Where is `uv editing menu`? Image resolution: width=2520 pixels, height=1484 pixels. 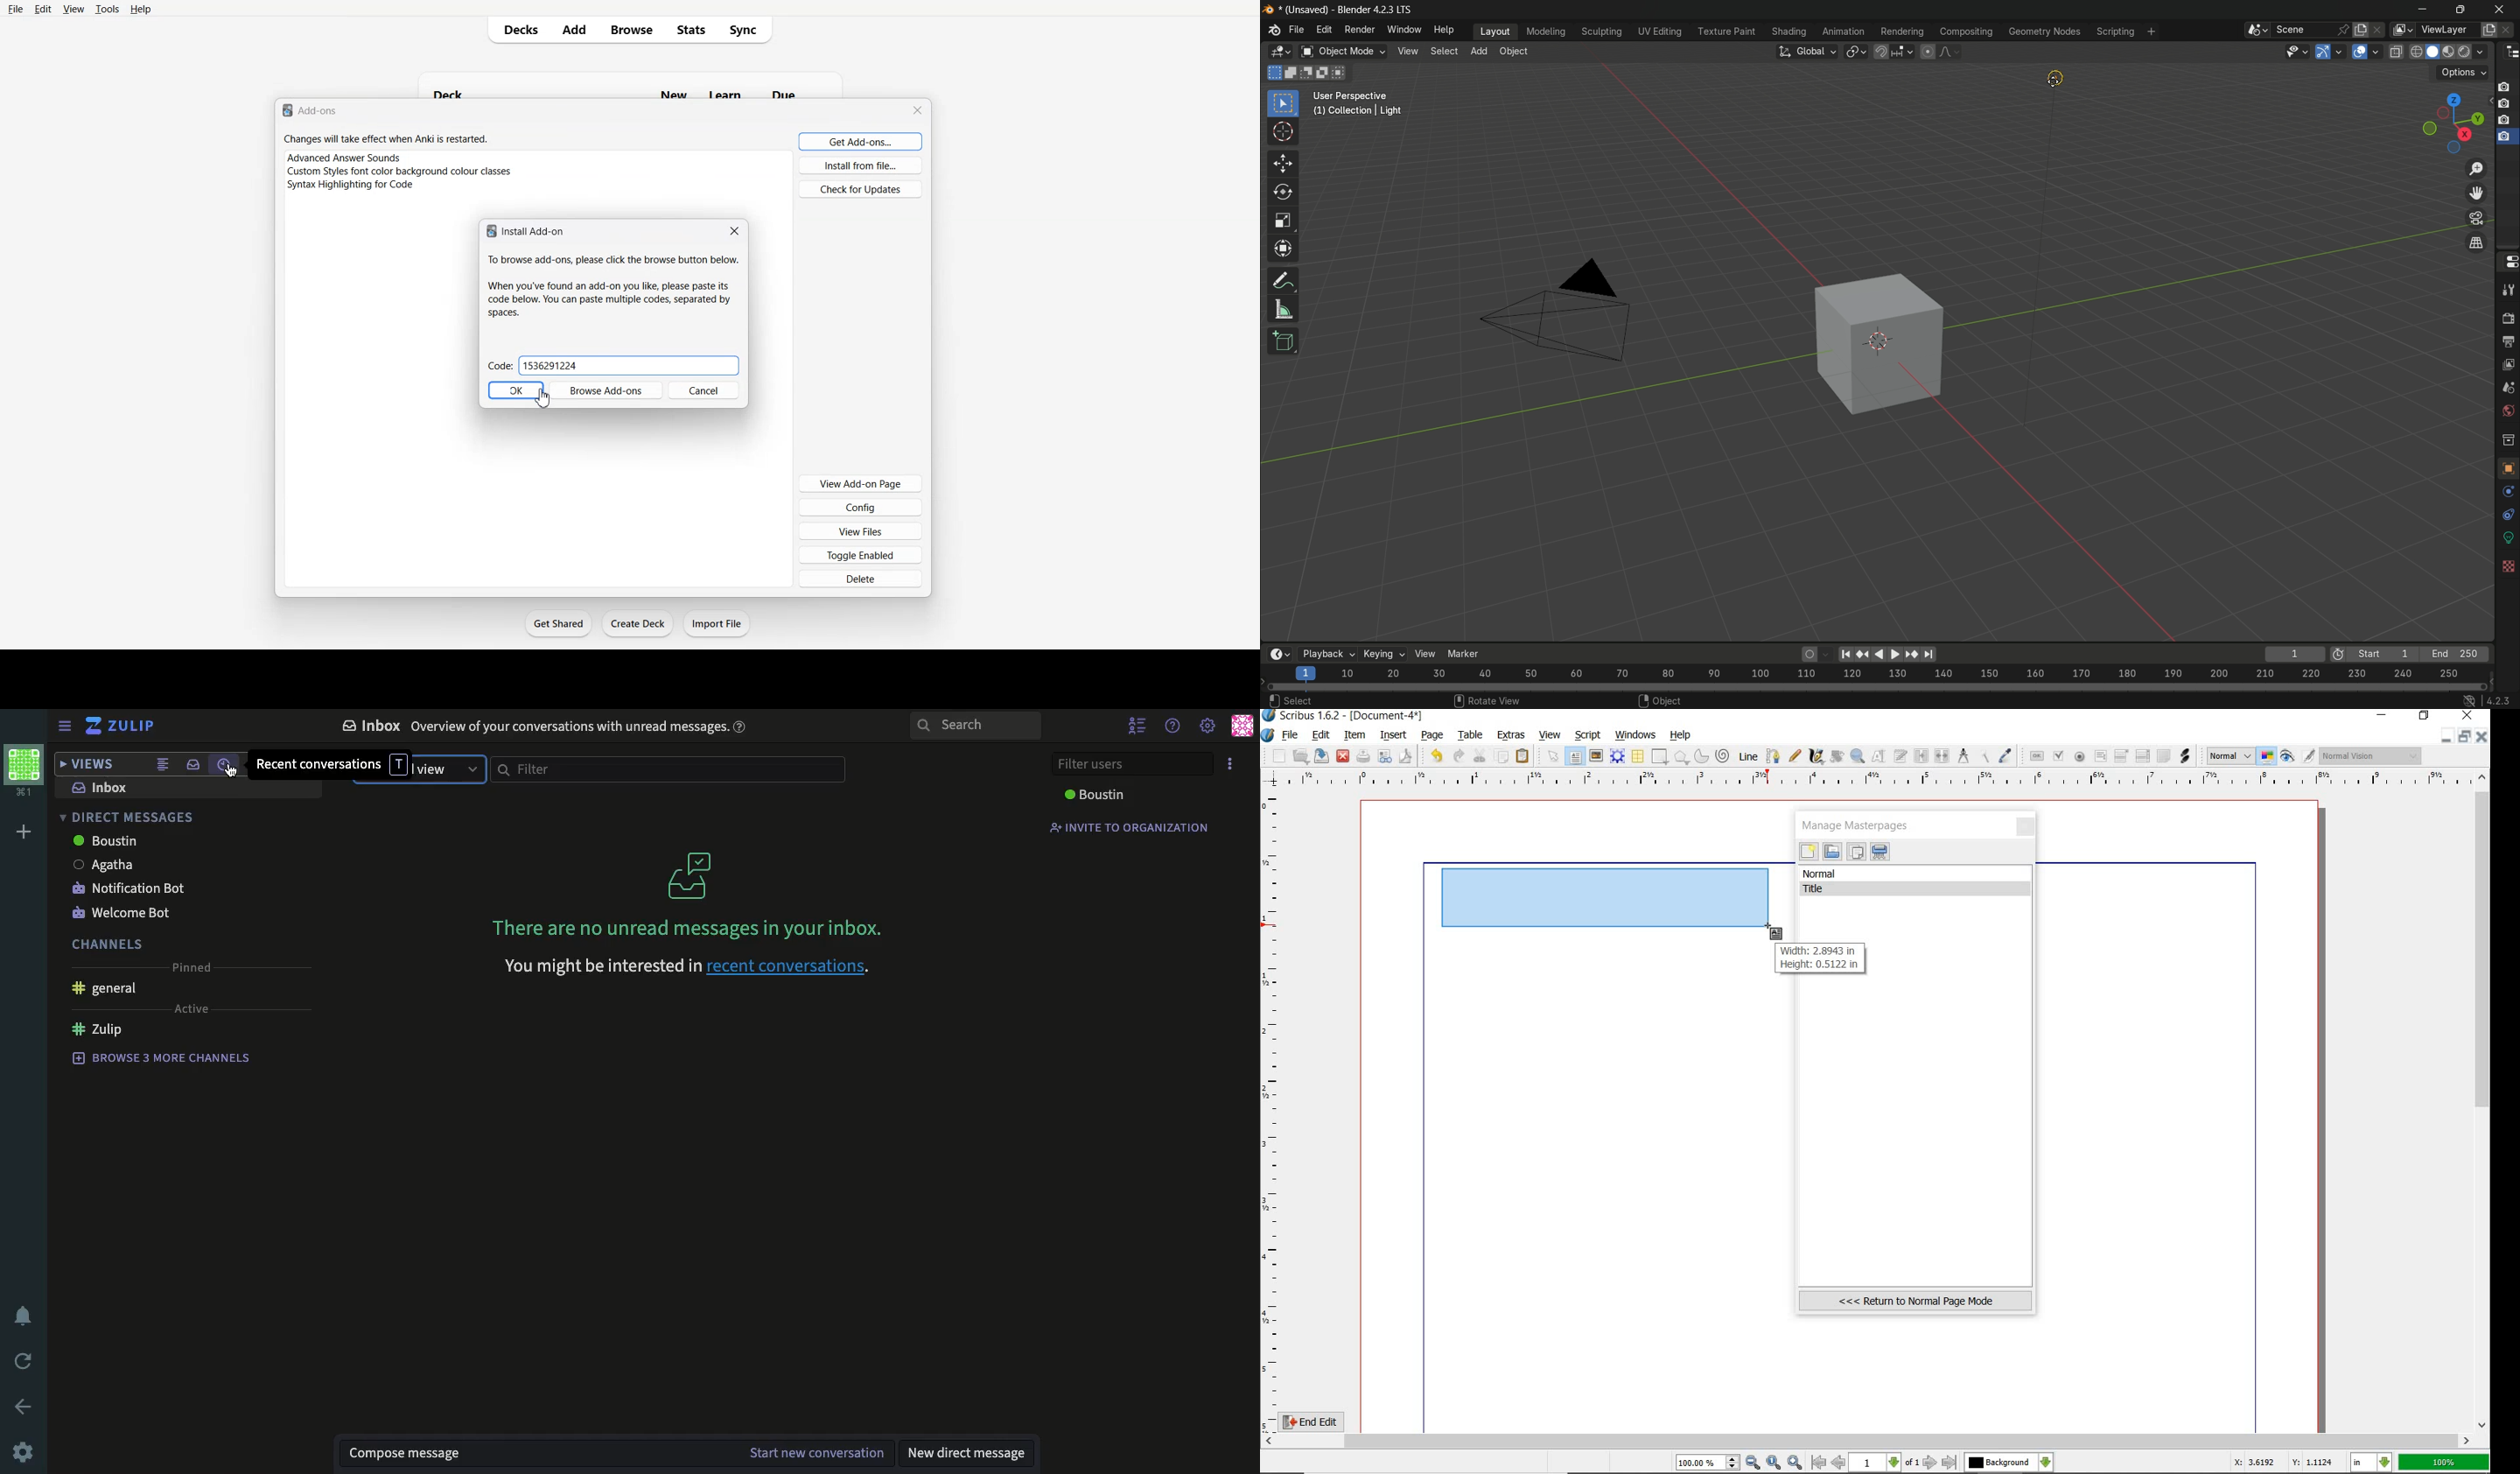
uv editing menu is located at coordinates (1661, 32).